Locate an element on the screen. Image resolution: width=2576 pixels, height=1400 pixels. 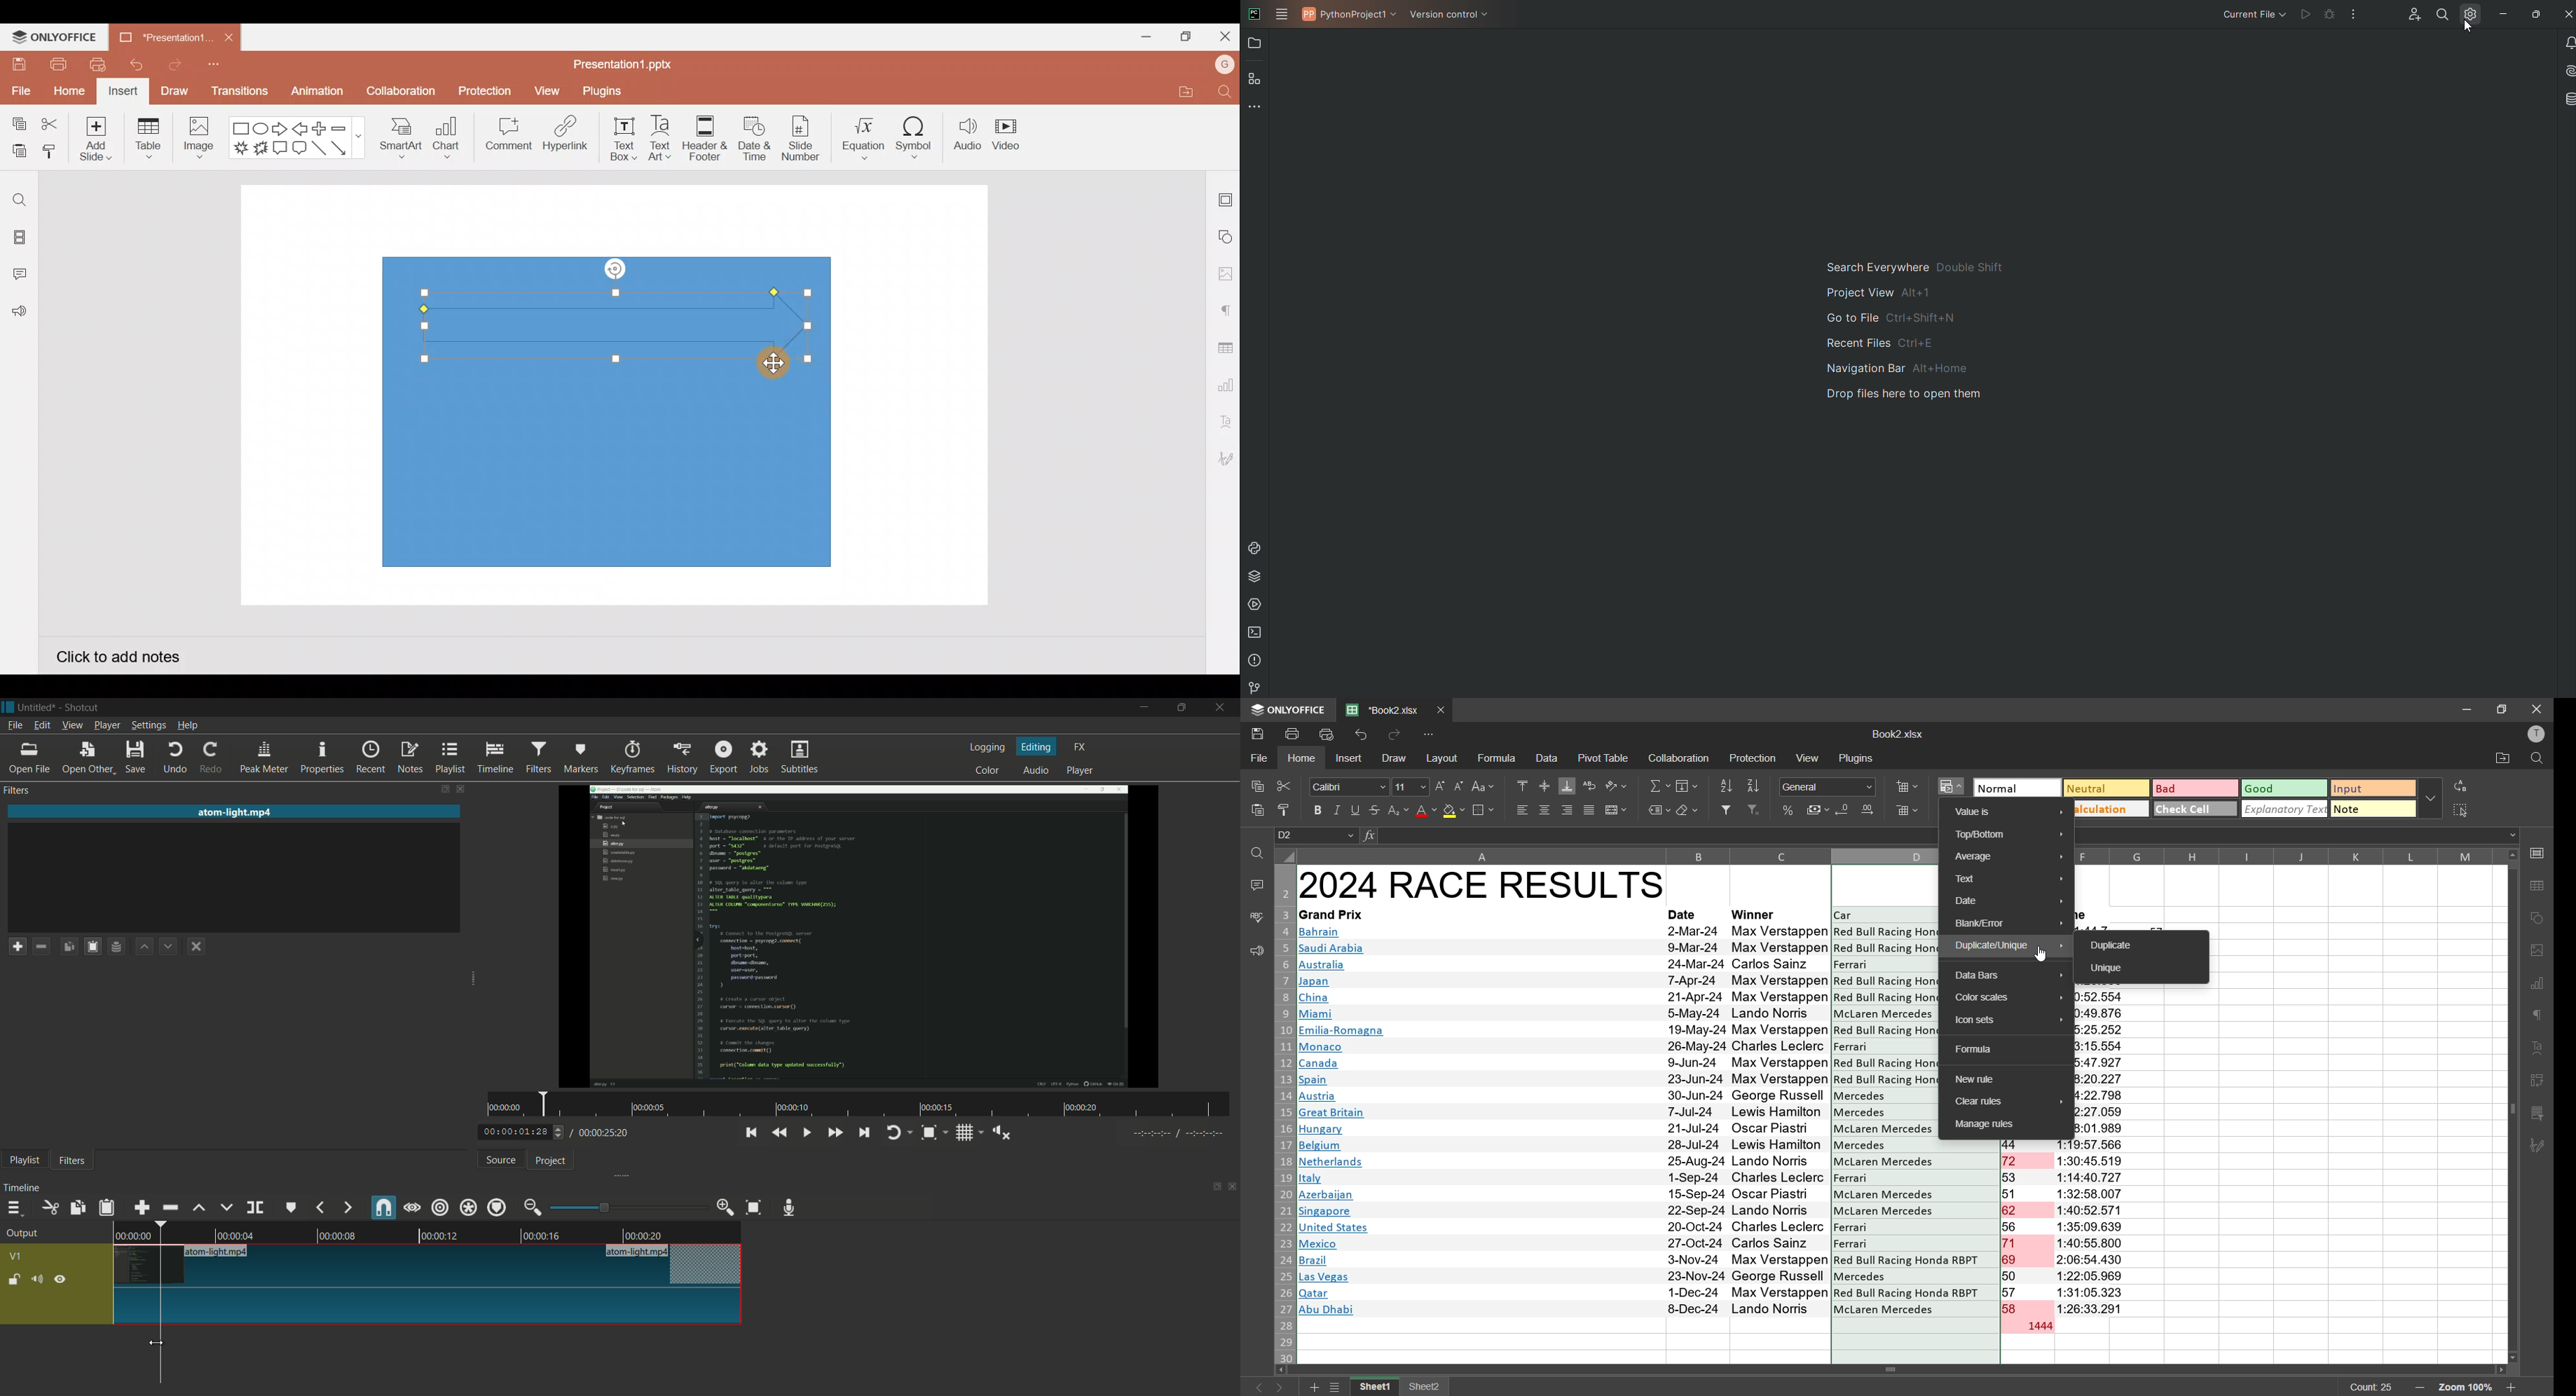
Rounded Rectangular callout is located at coordinates (299, 146).